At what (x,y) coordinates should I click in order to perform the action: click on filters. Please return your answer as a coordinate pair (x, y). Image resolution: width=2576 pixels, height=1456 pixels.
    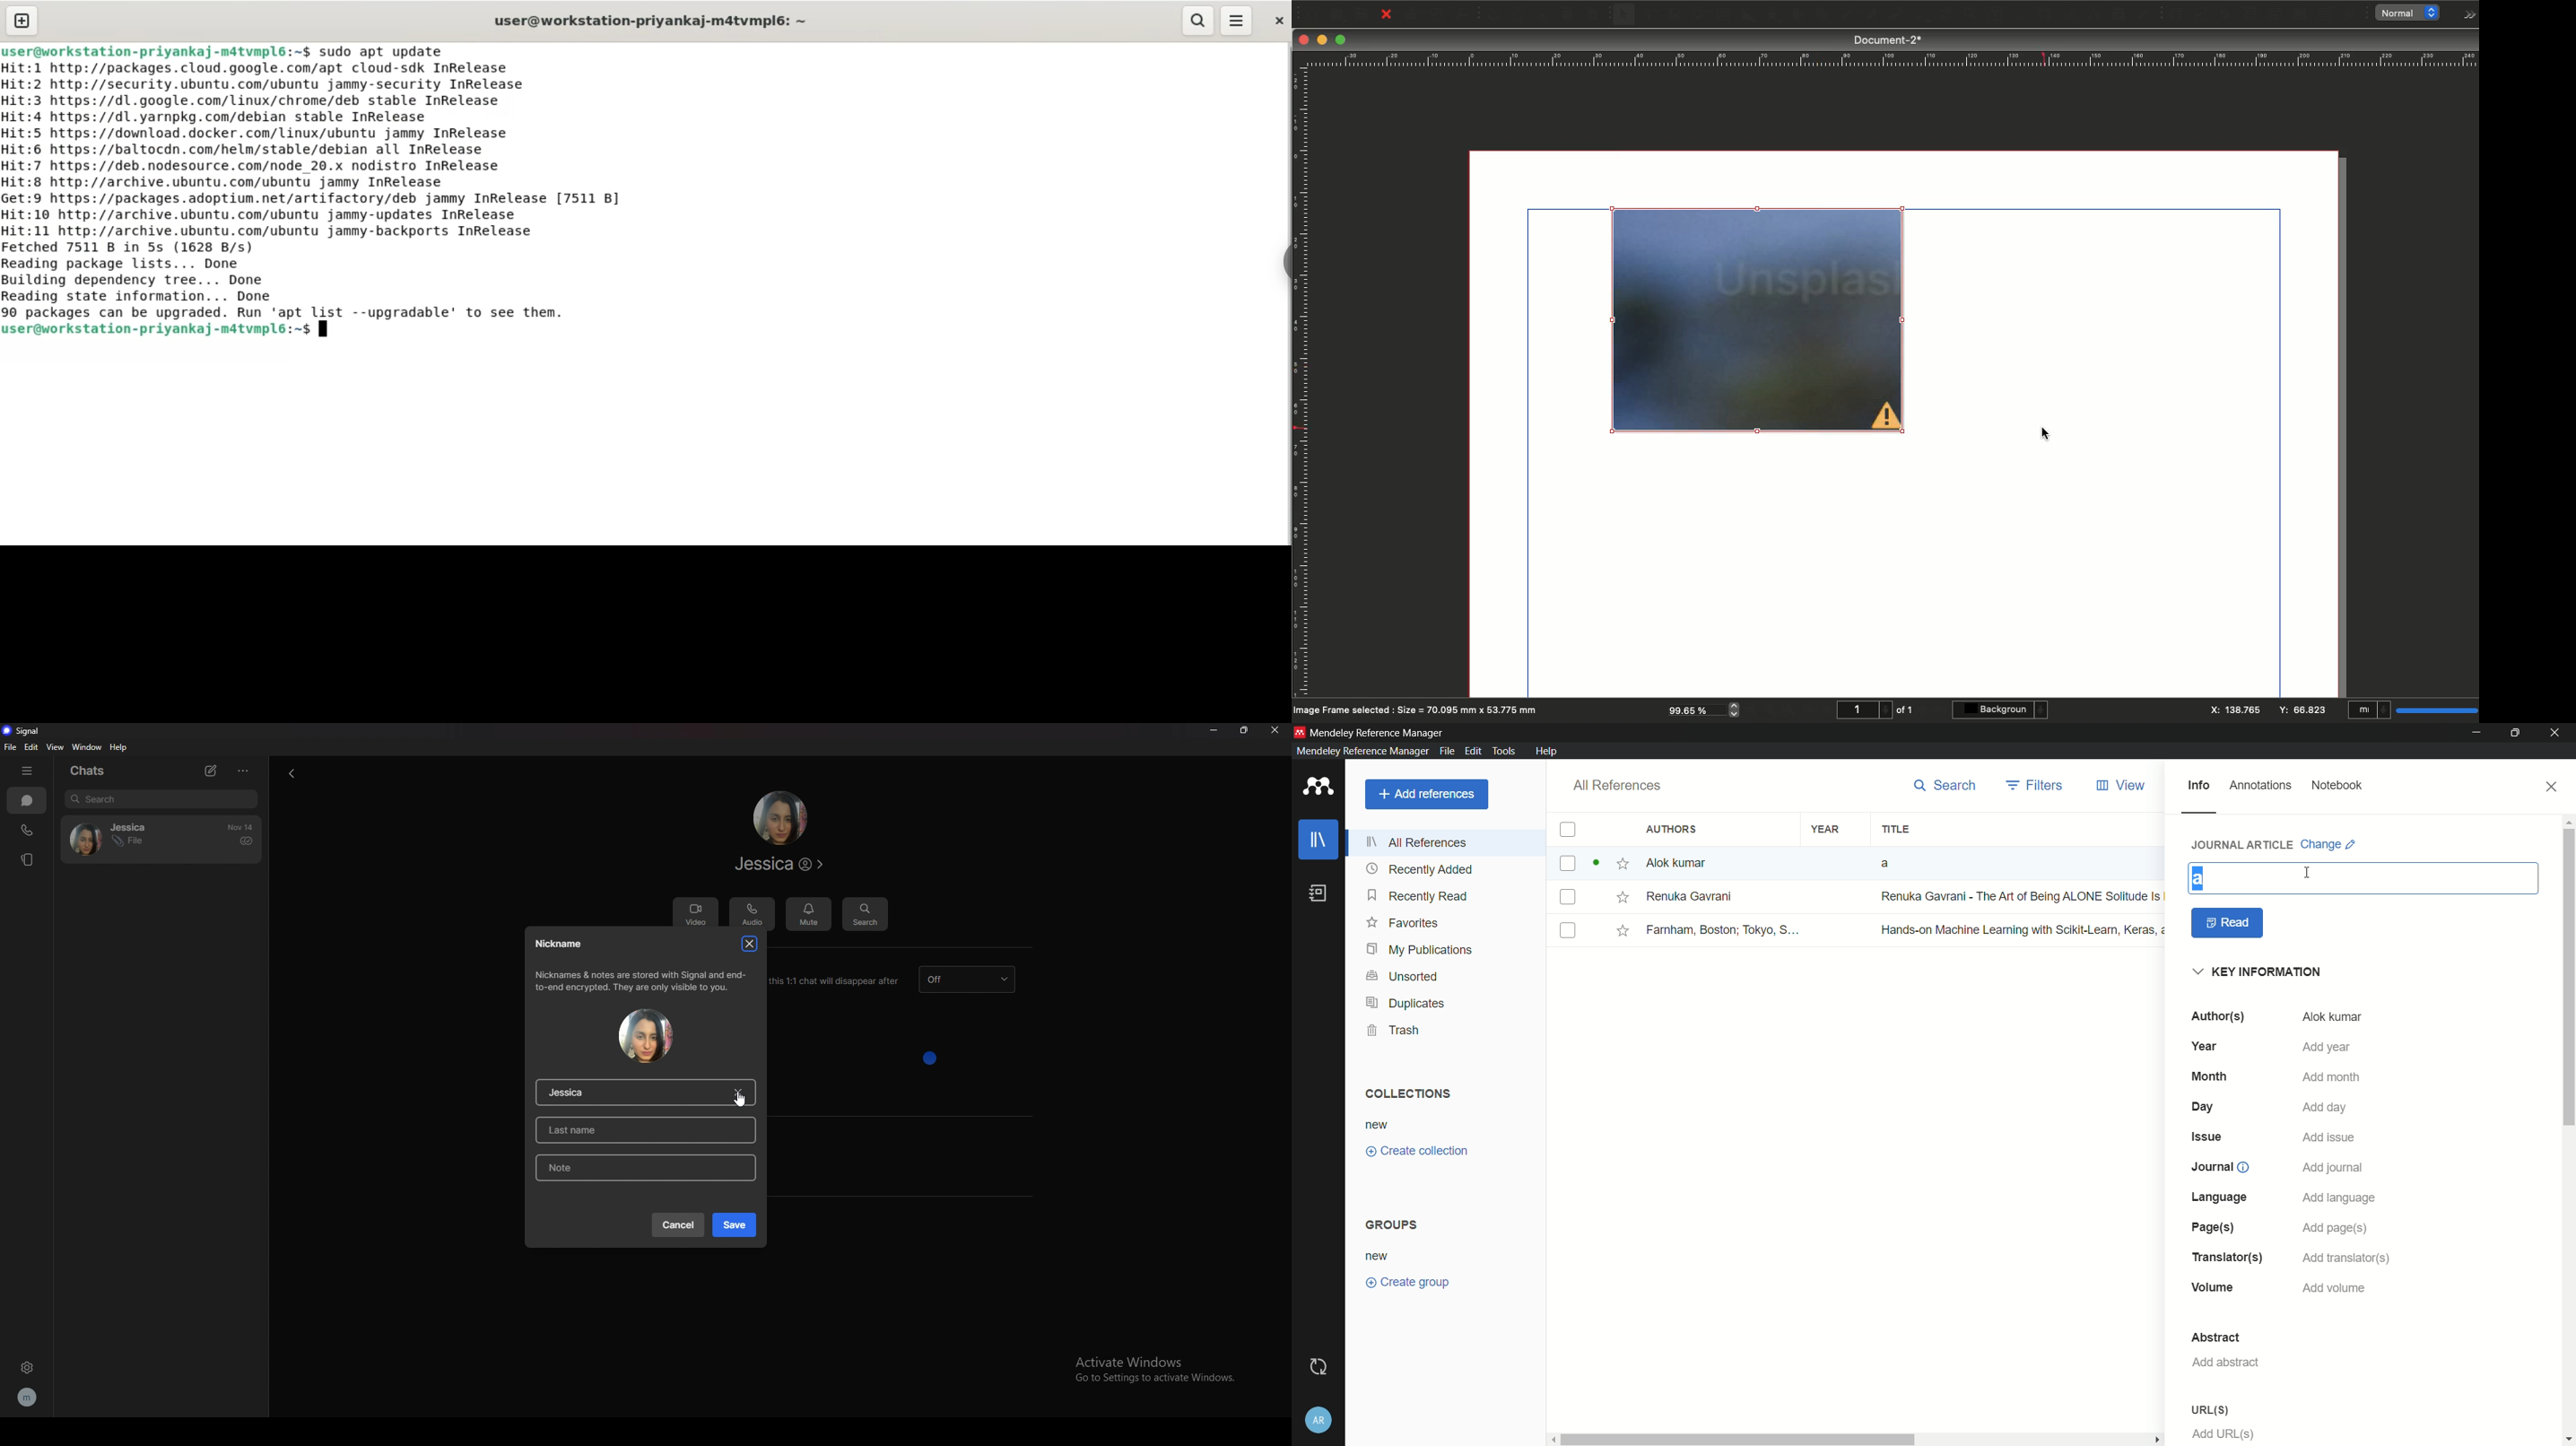
    Looking at the image, I should click on (2037, 785).